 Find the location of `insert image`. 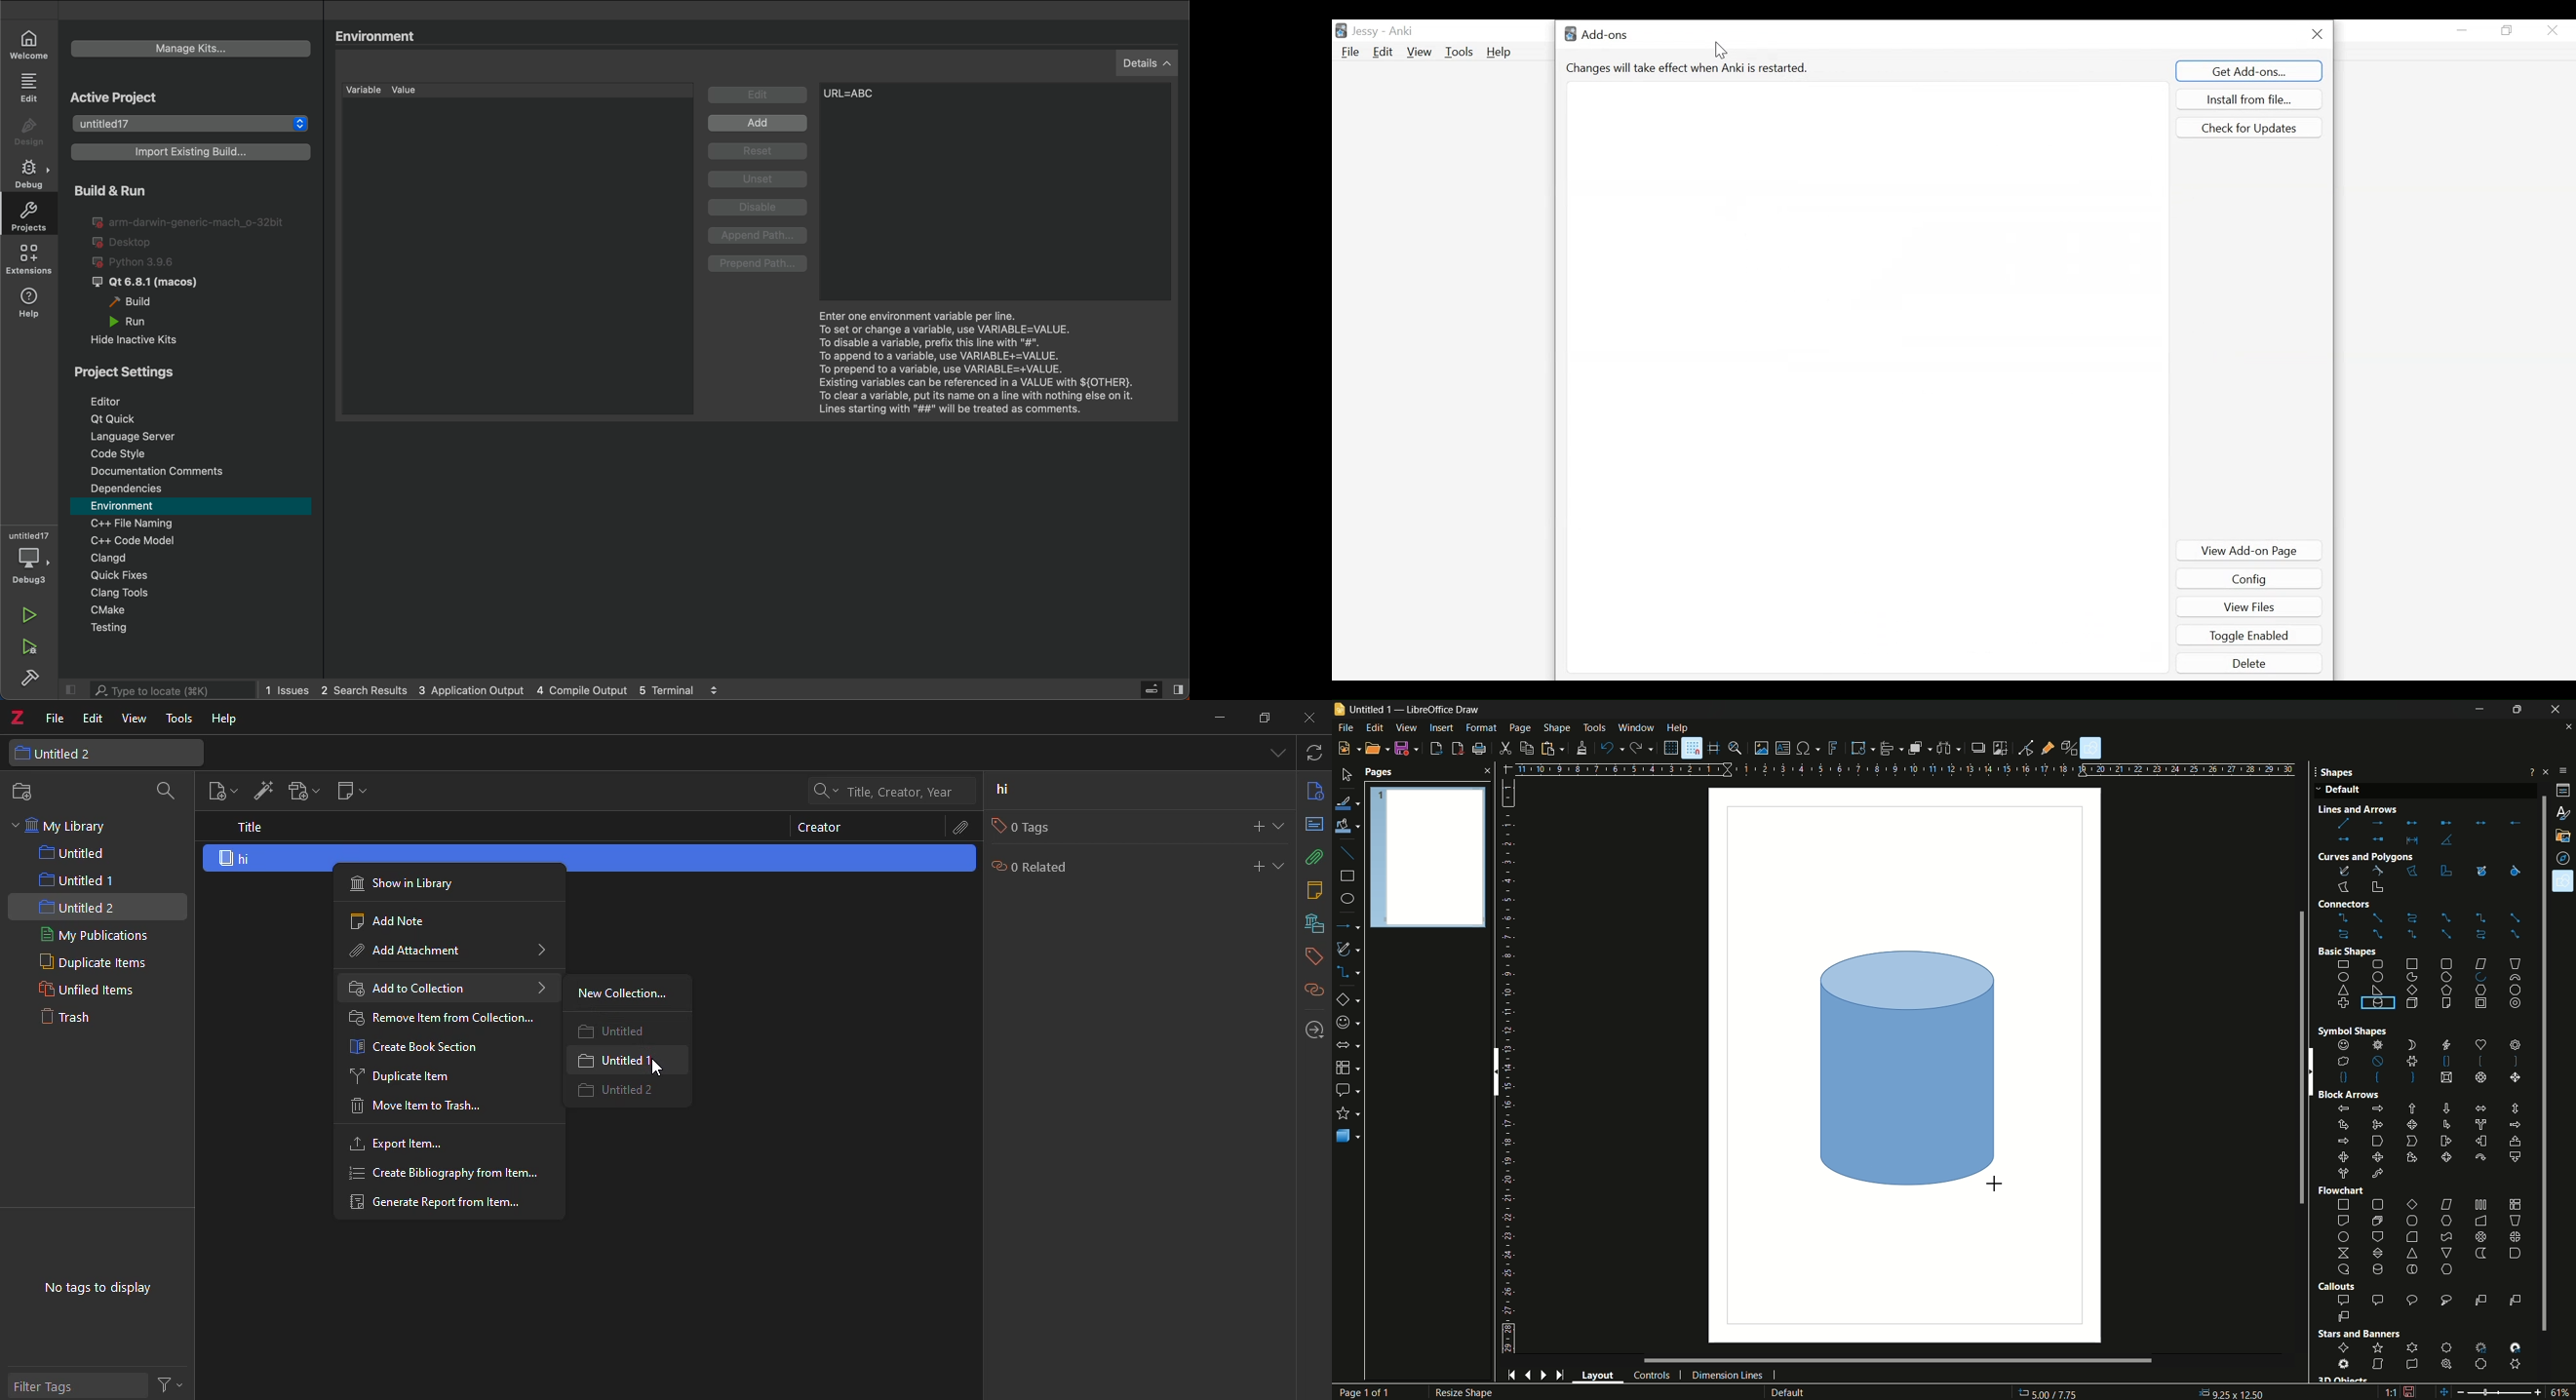

insert image is located at coordinates (1762, 748).